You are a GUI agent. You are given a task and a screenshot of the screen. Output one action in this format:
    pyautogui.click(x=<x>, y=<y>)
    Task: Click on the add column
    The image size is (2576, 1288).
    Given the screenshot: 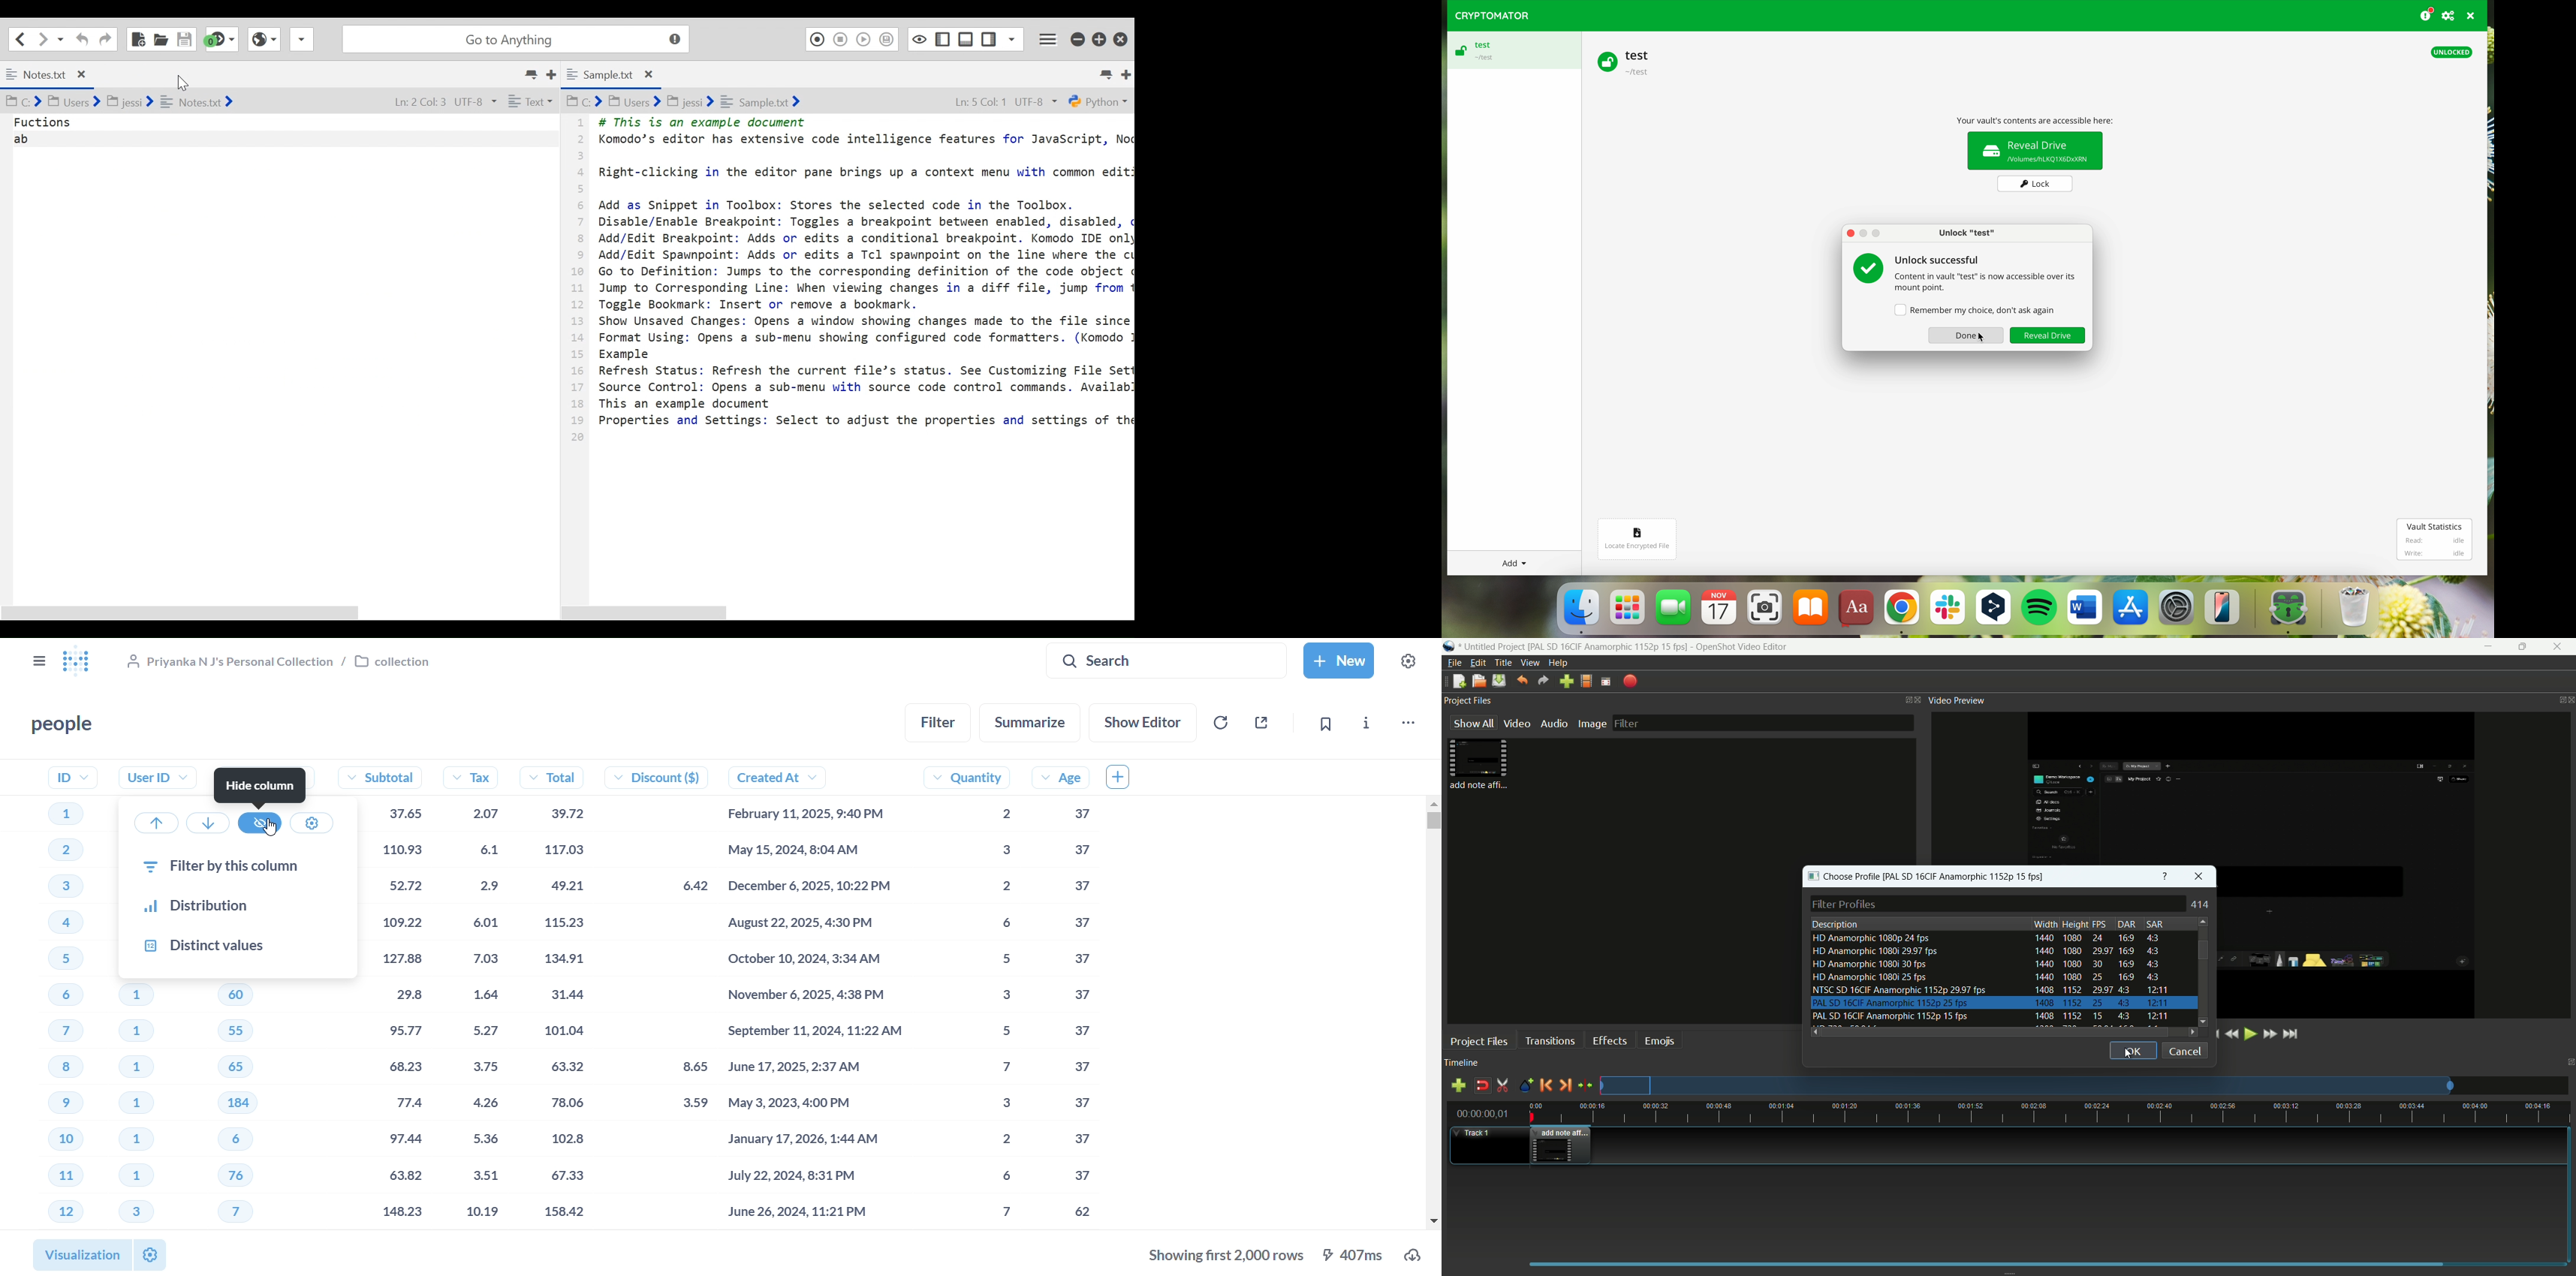 What is the action you would take?
    pyautogui.click(x=1122, y=778)
    